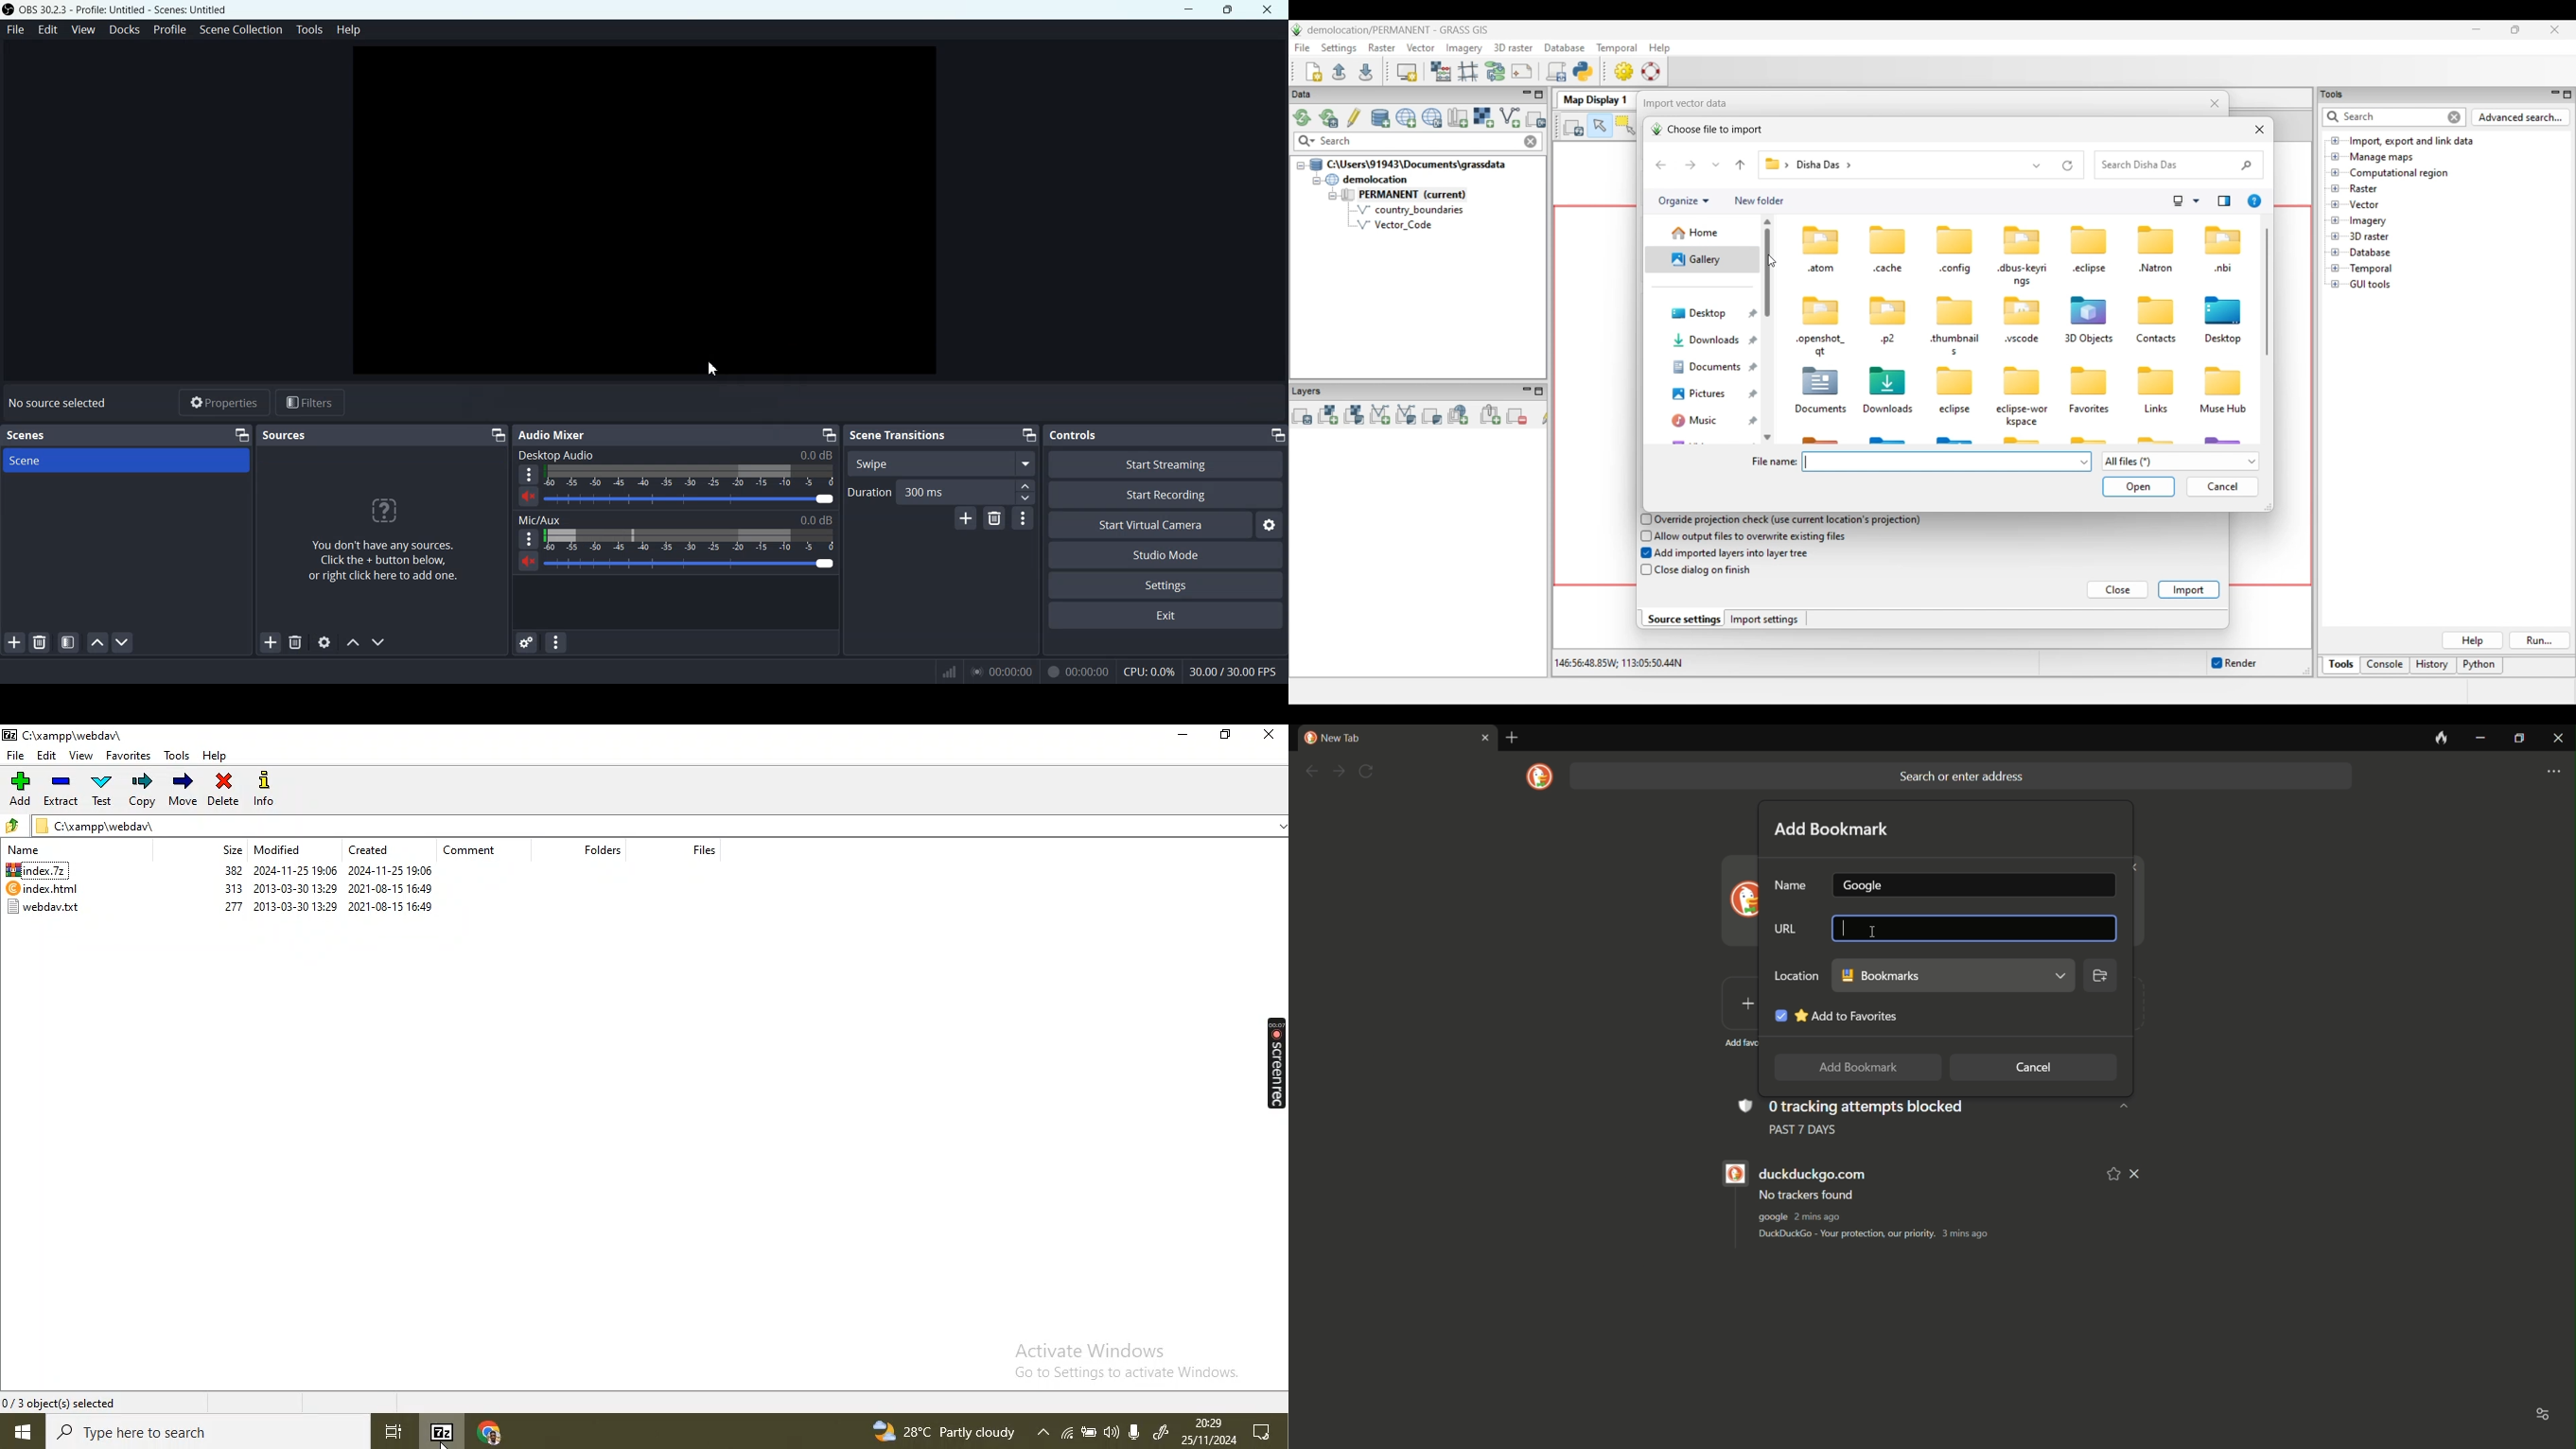  Describe the element at coordinates (690, 564) in the screenshot. I see `Volume Adjuster` at that location.